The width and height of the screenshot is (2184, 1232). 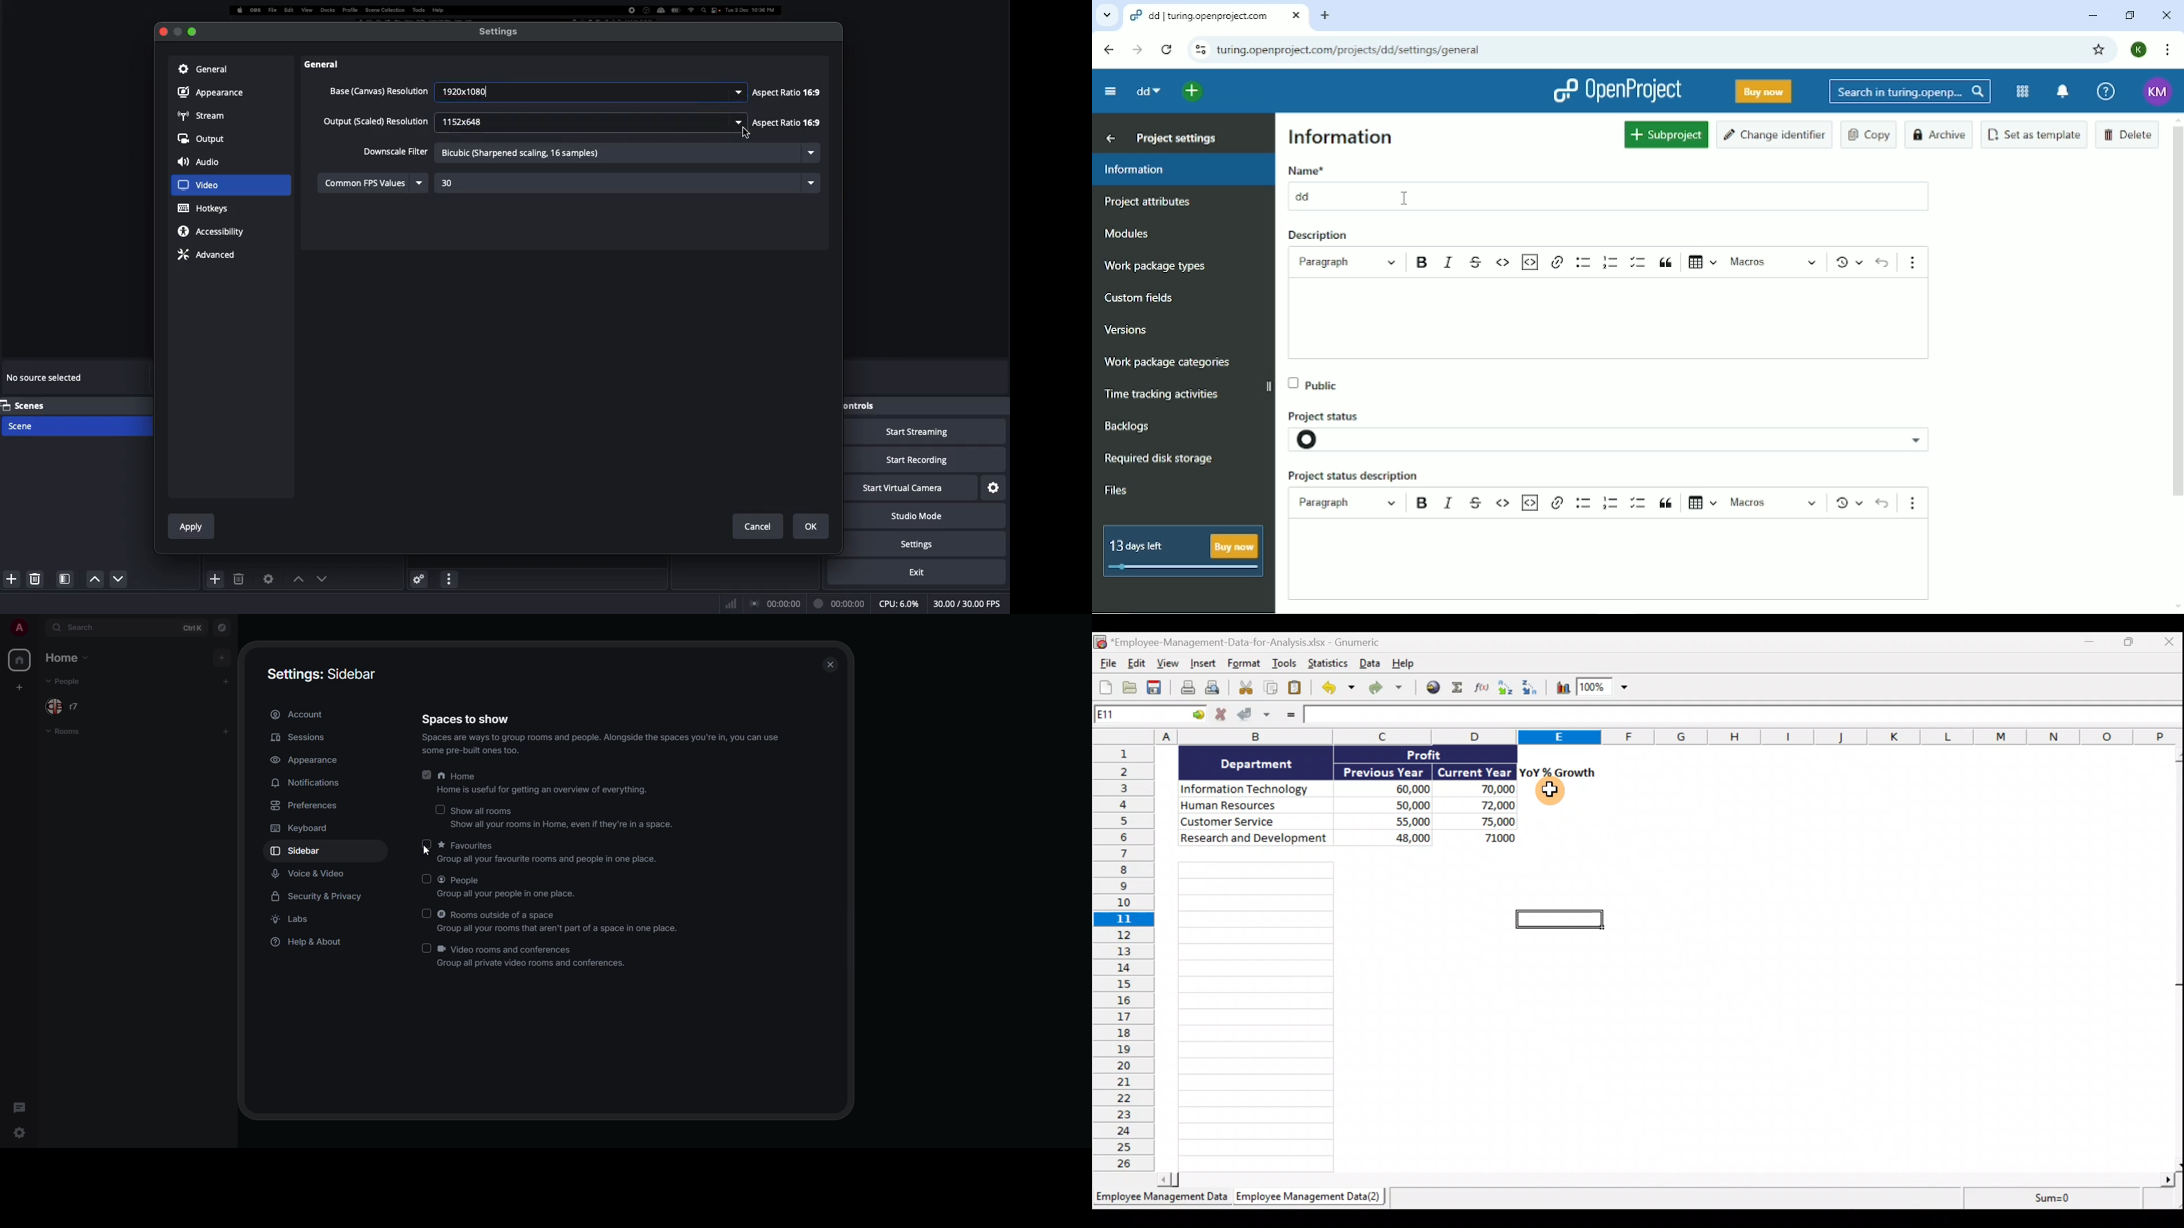 I want to click on Cancel change, so click(x=1222, y=715).